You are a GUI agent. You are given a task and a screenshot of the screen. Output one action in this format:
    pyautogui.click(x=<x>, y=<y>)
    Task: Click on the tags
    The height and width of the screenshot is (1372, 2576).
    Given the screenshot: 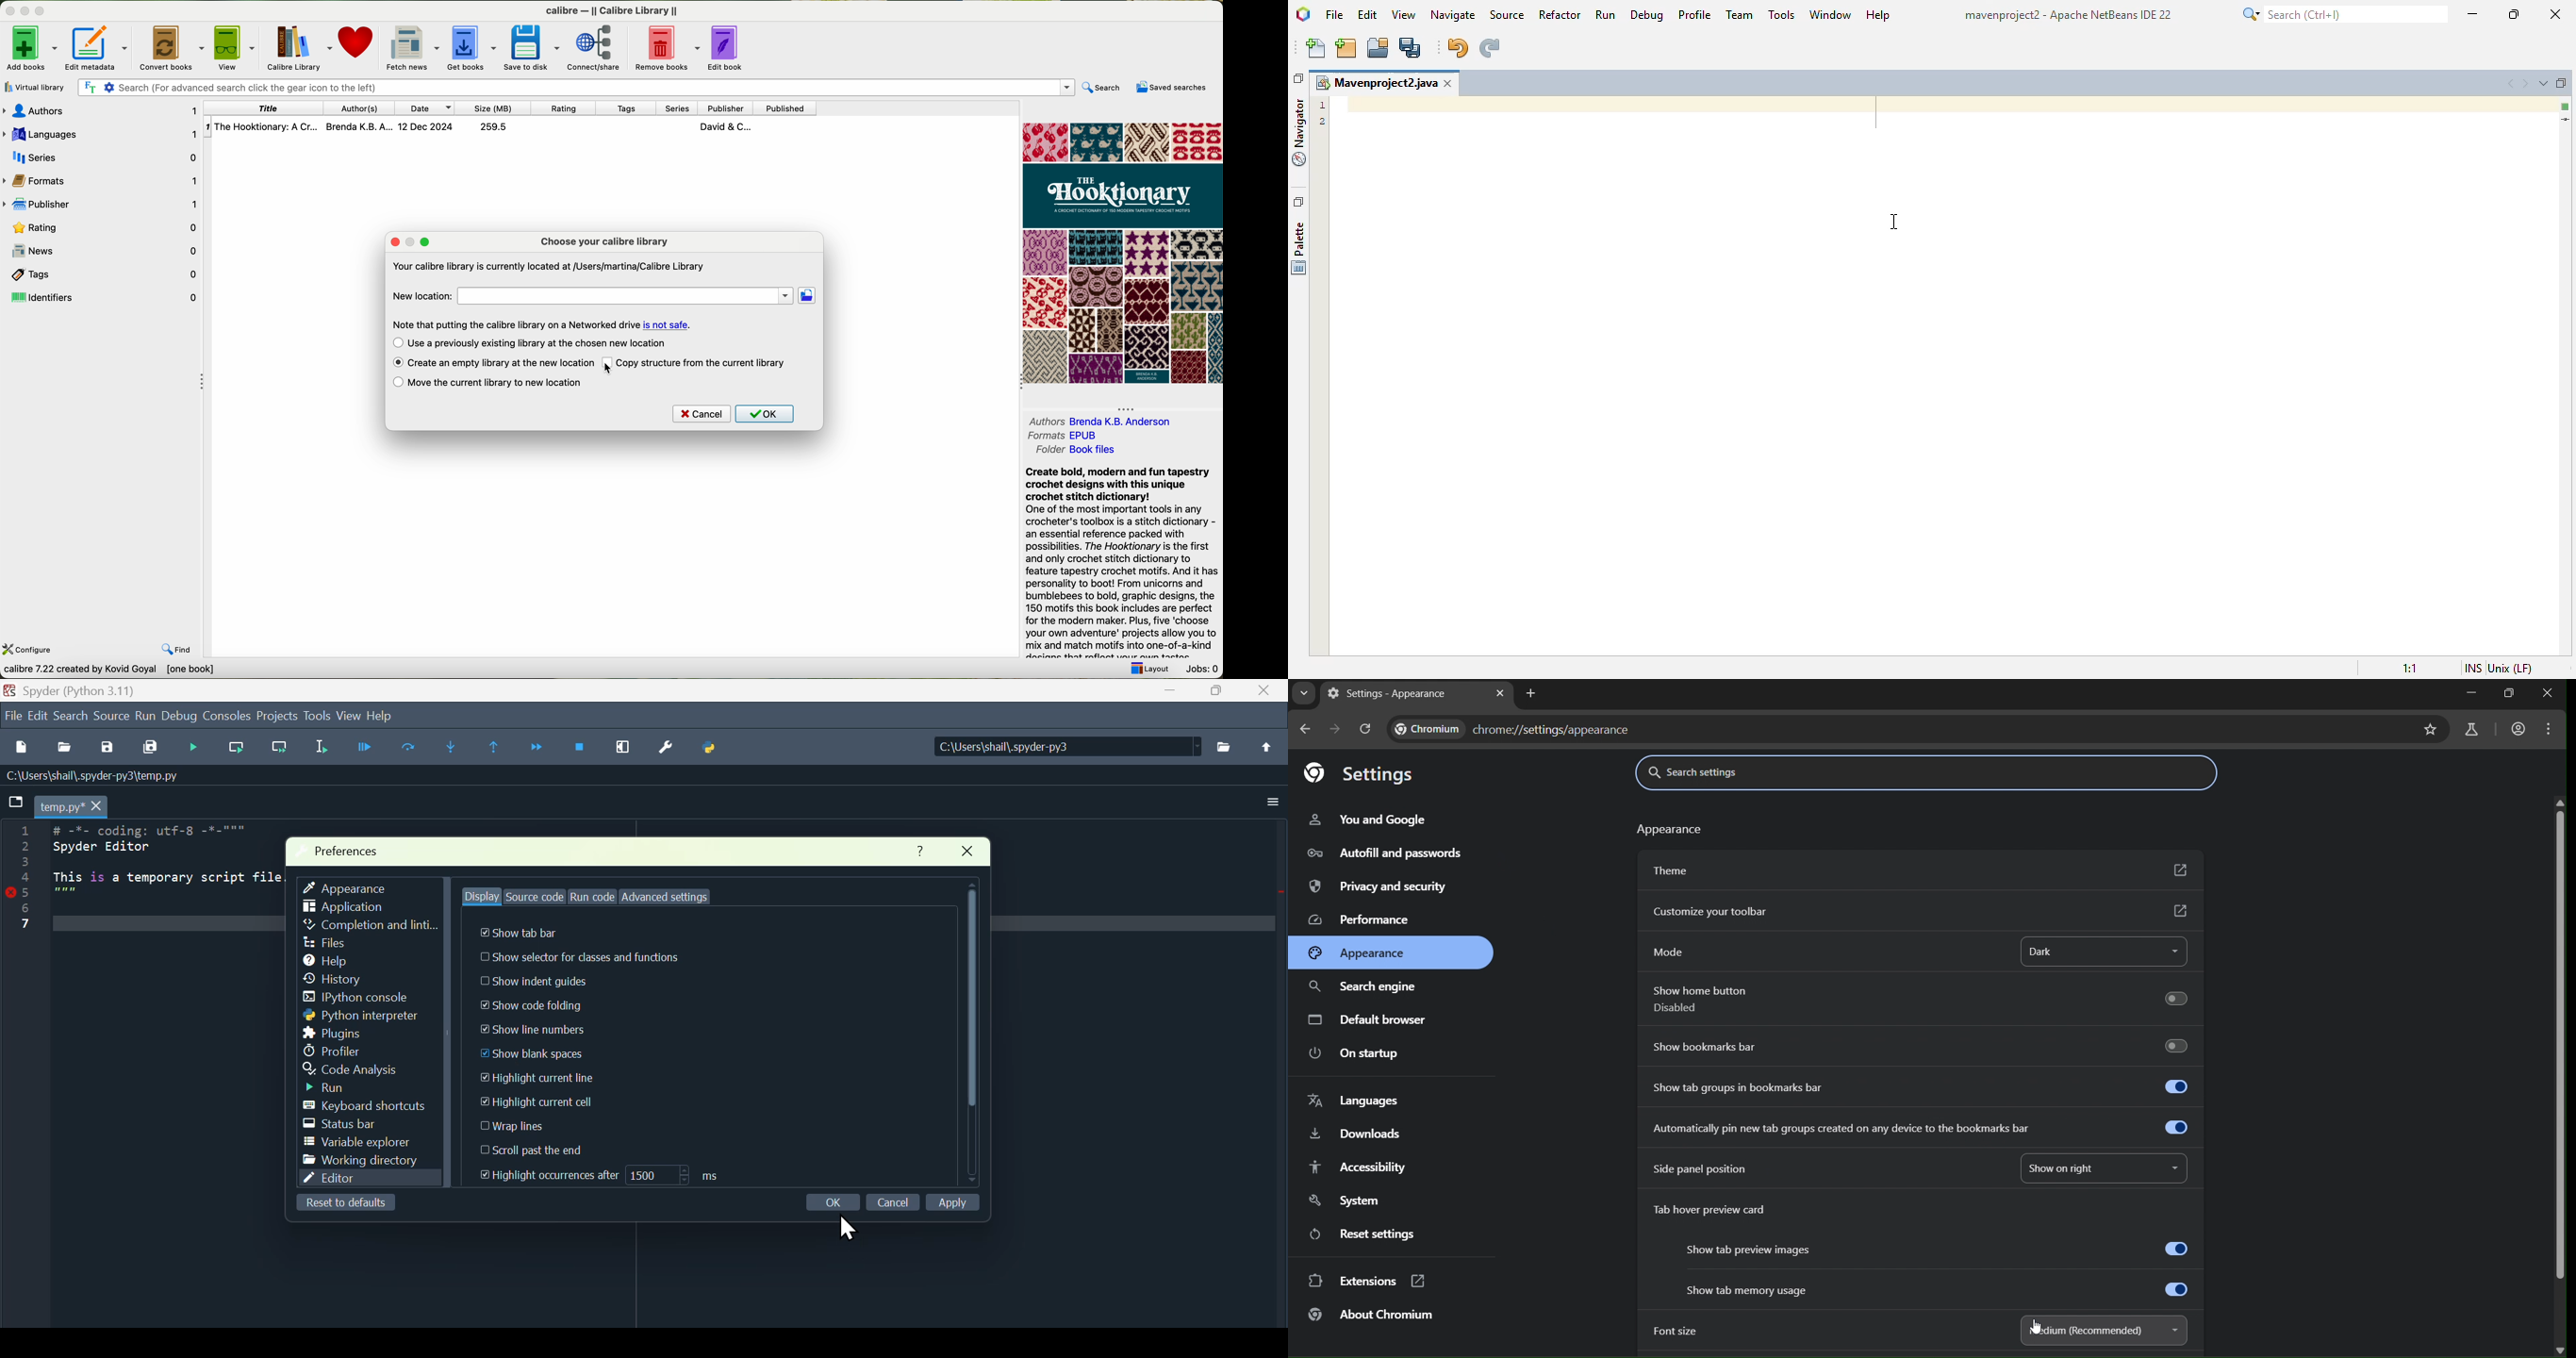 What is the action you would take?
    pyautogui.click(x=628, y=107)
    